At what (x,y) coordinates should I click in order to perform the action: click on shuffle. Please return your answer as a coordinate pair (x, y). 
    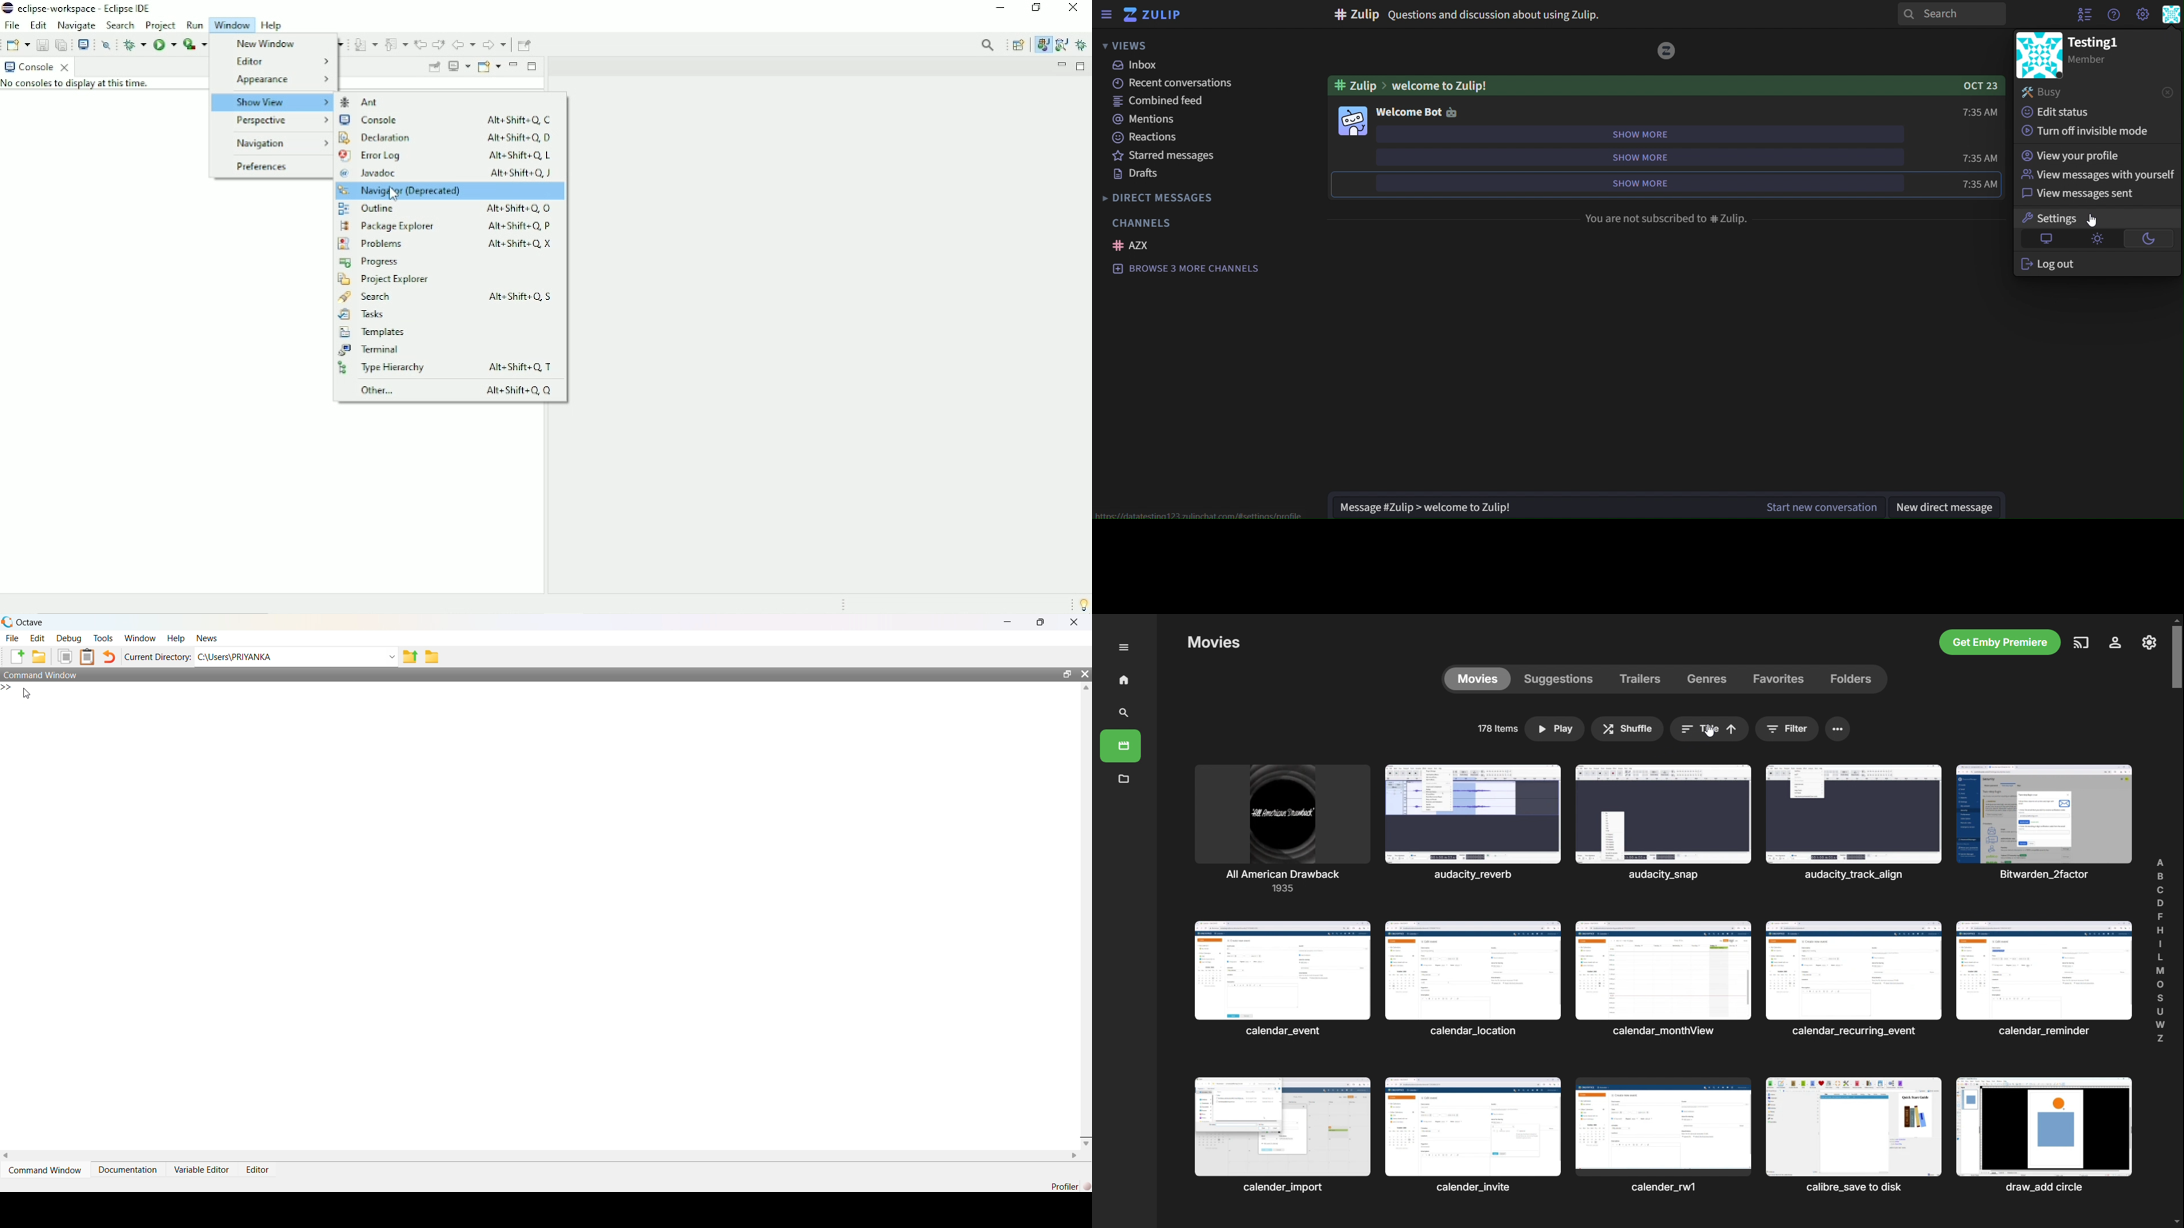
    Looking at the image, I should click on (1628, 729).